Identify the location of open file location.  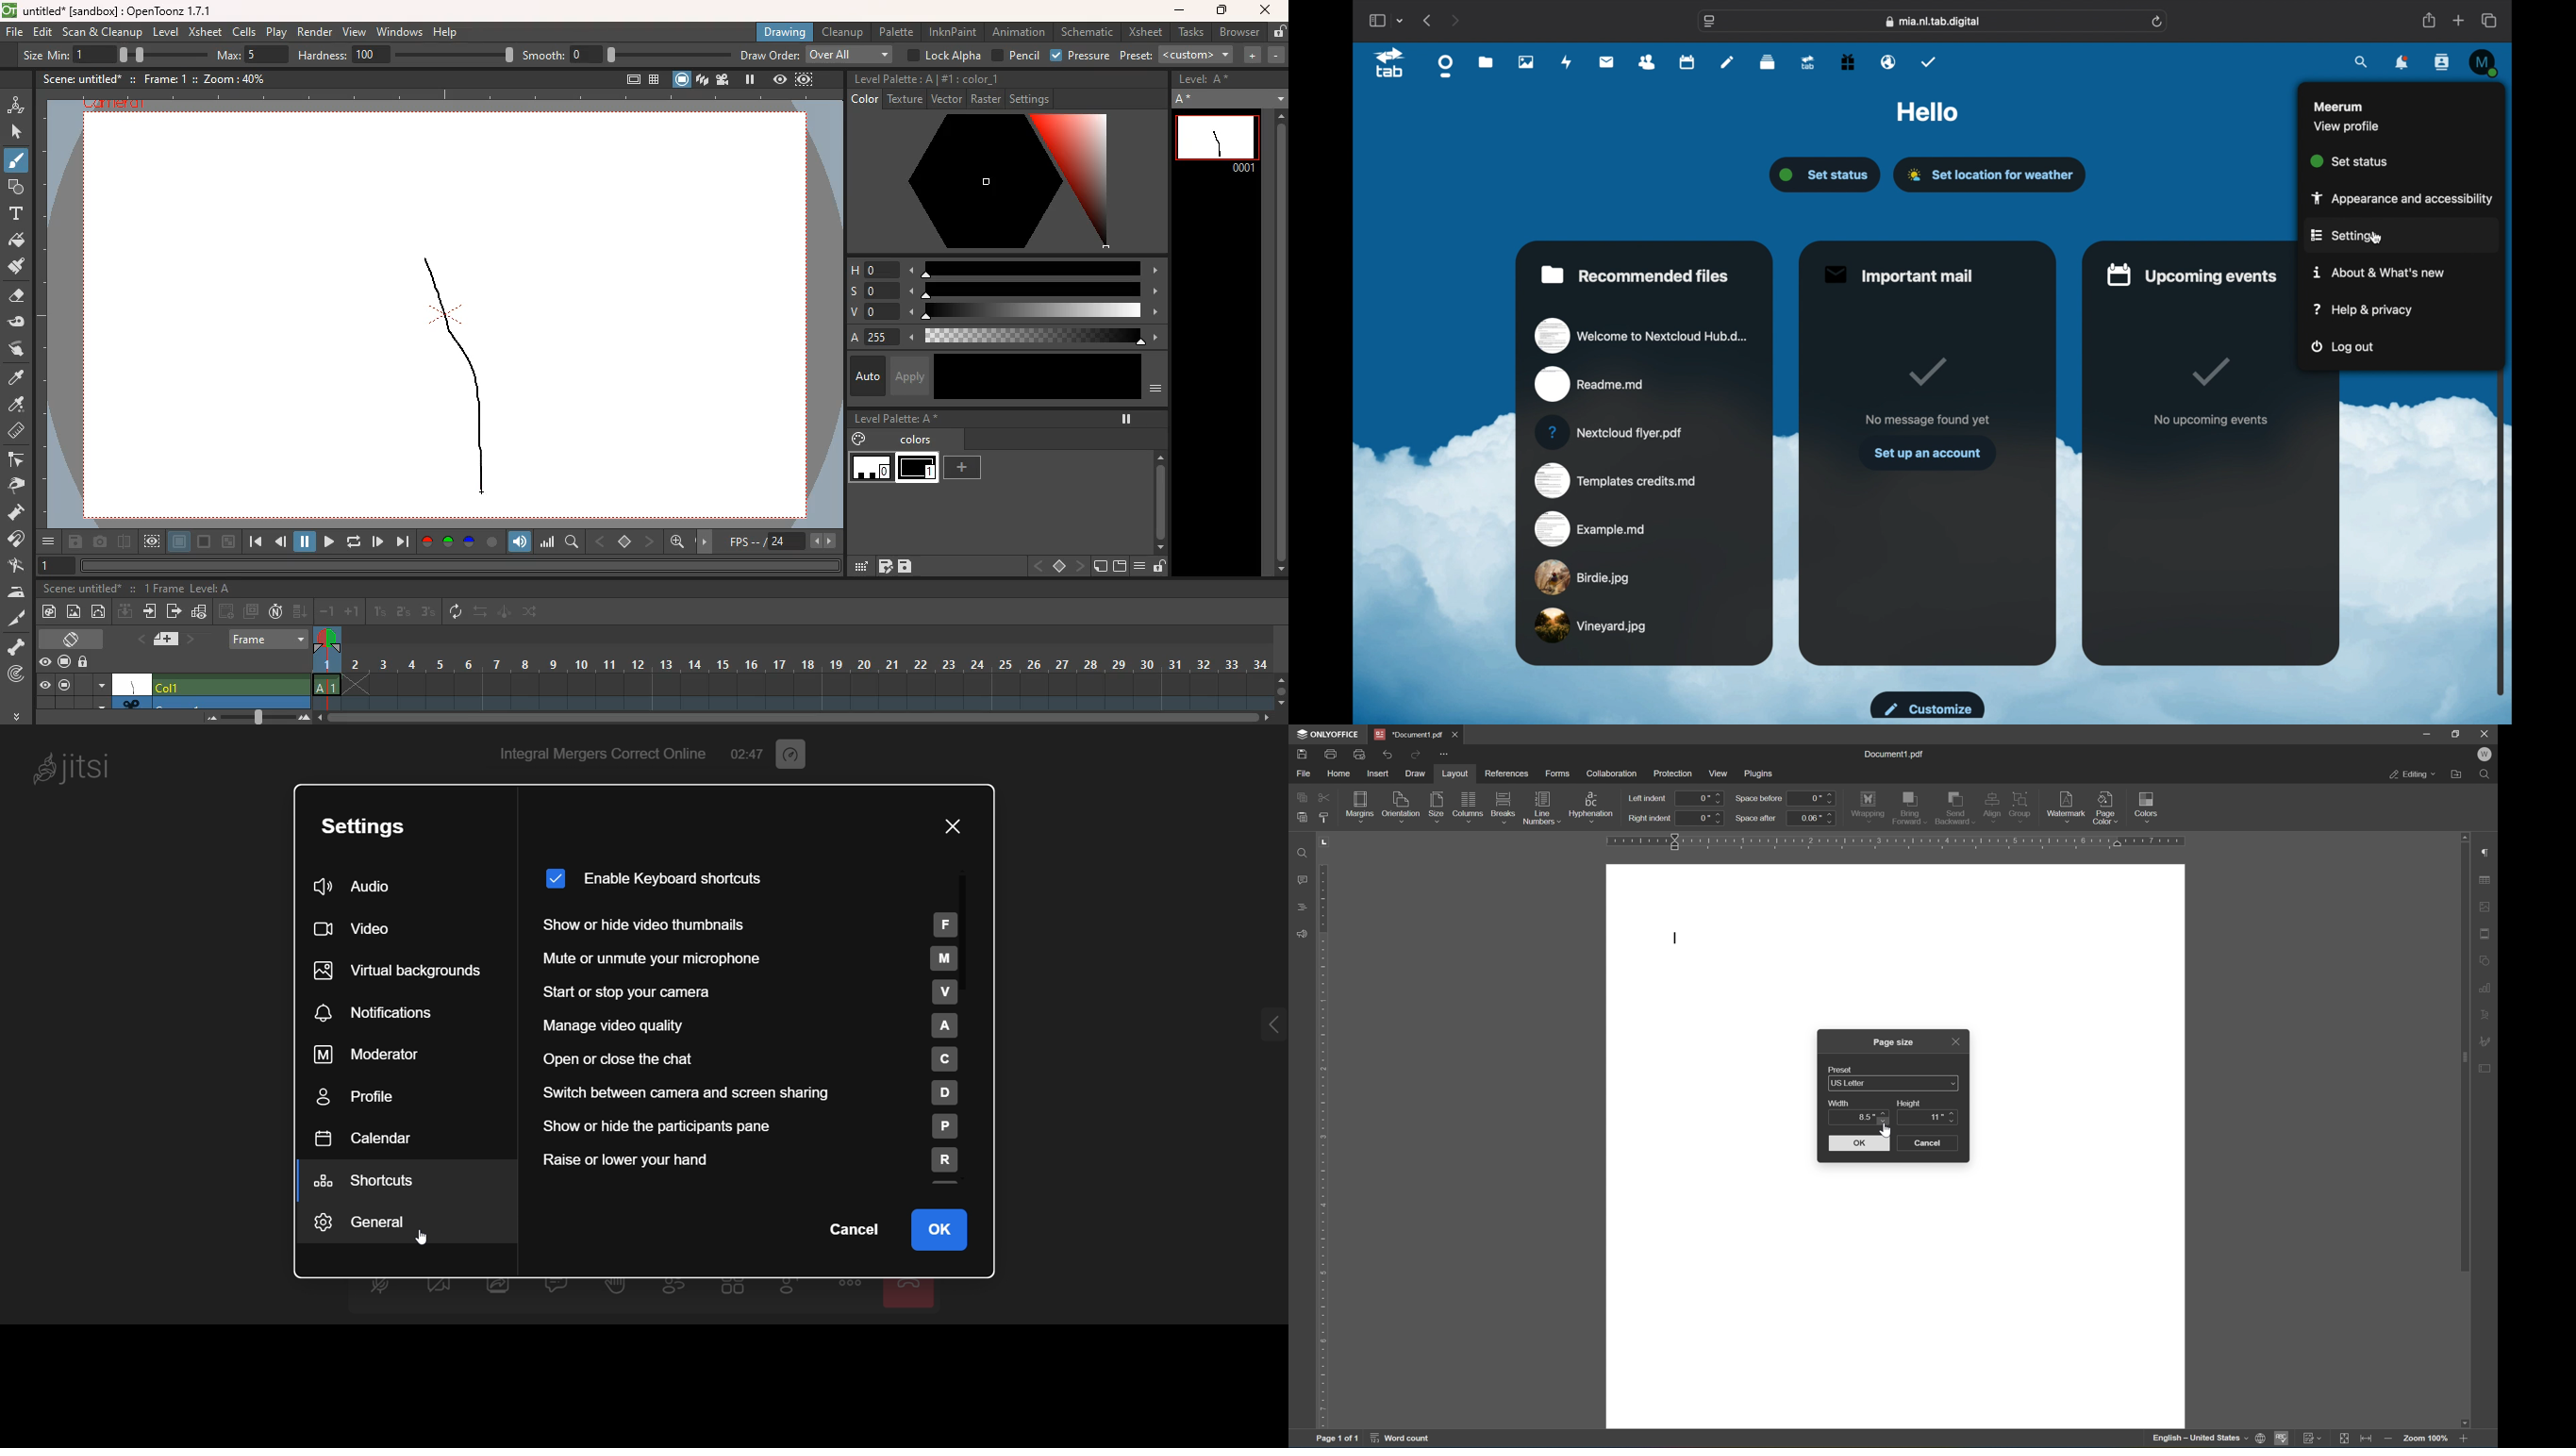
(2456, 775).